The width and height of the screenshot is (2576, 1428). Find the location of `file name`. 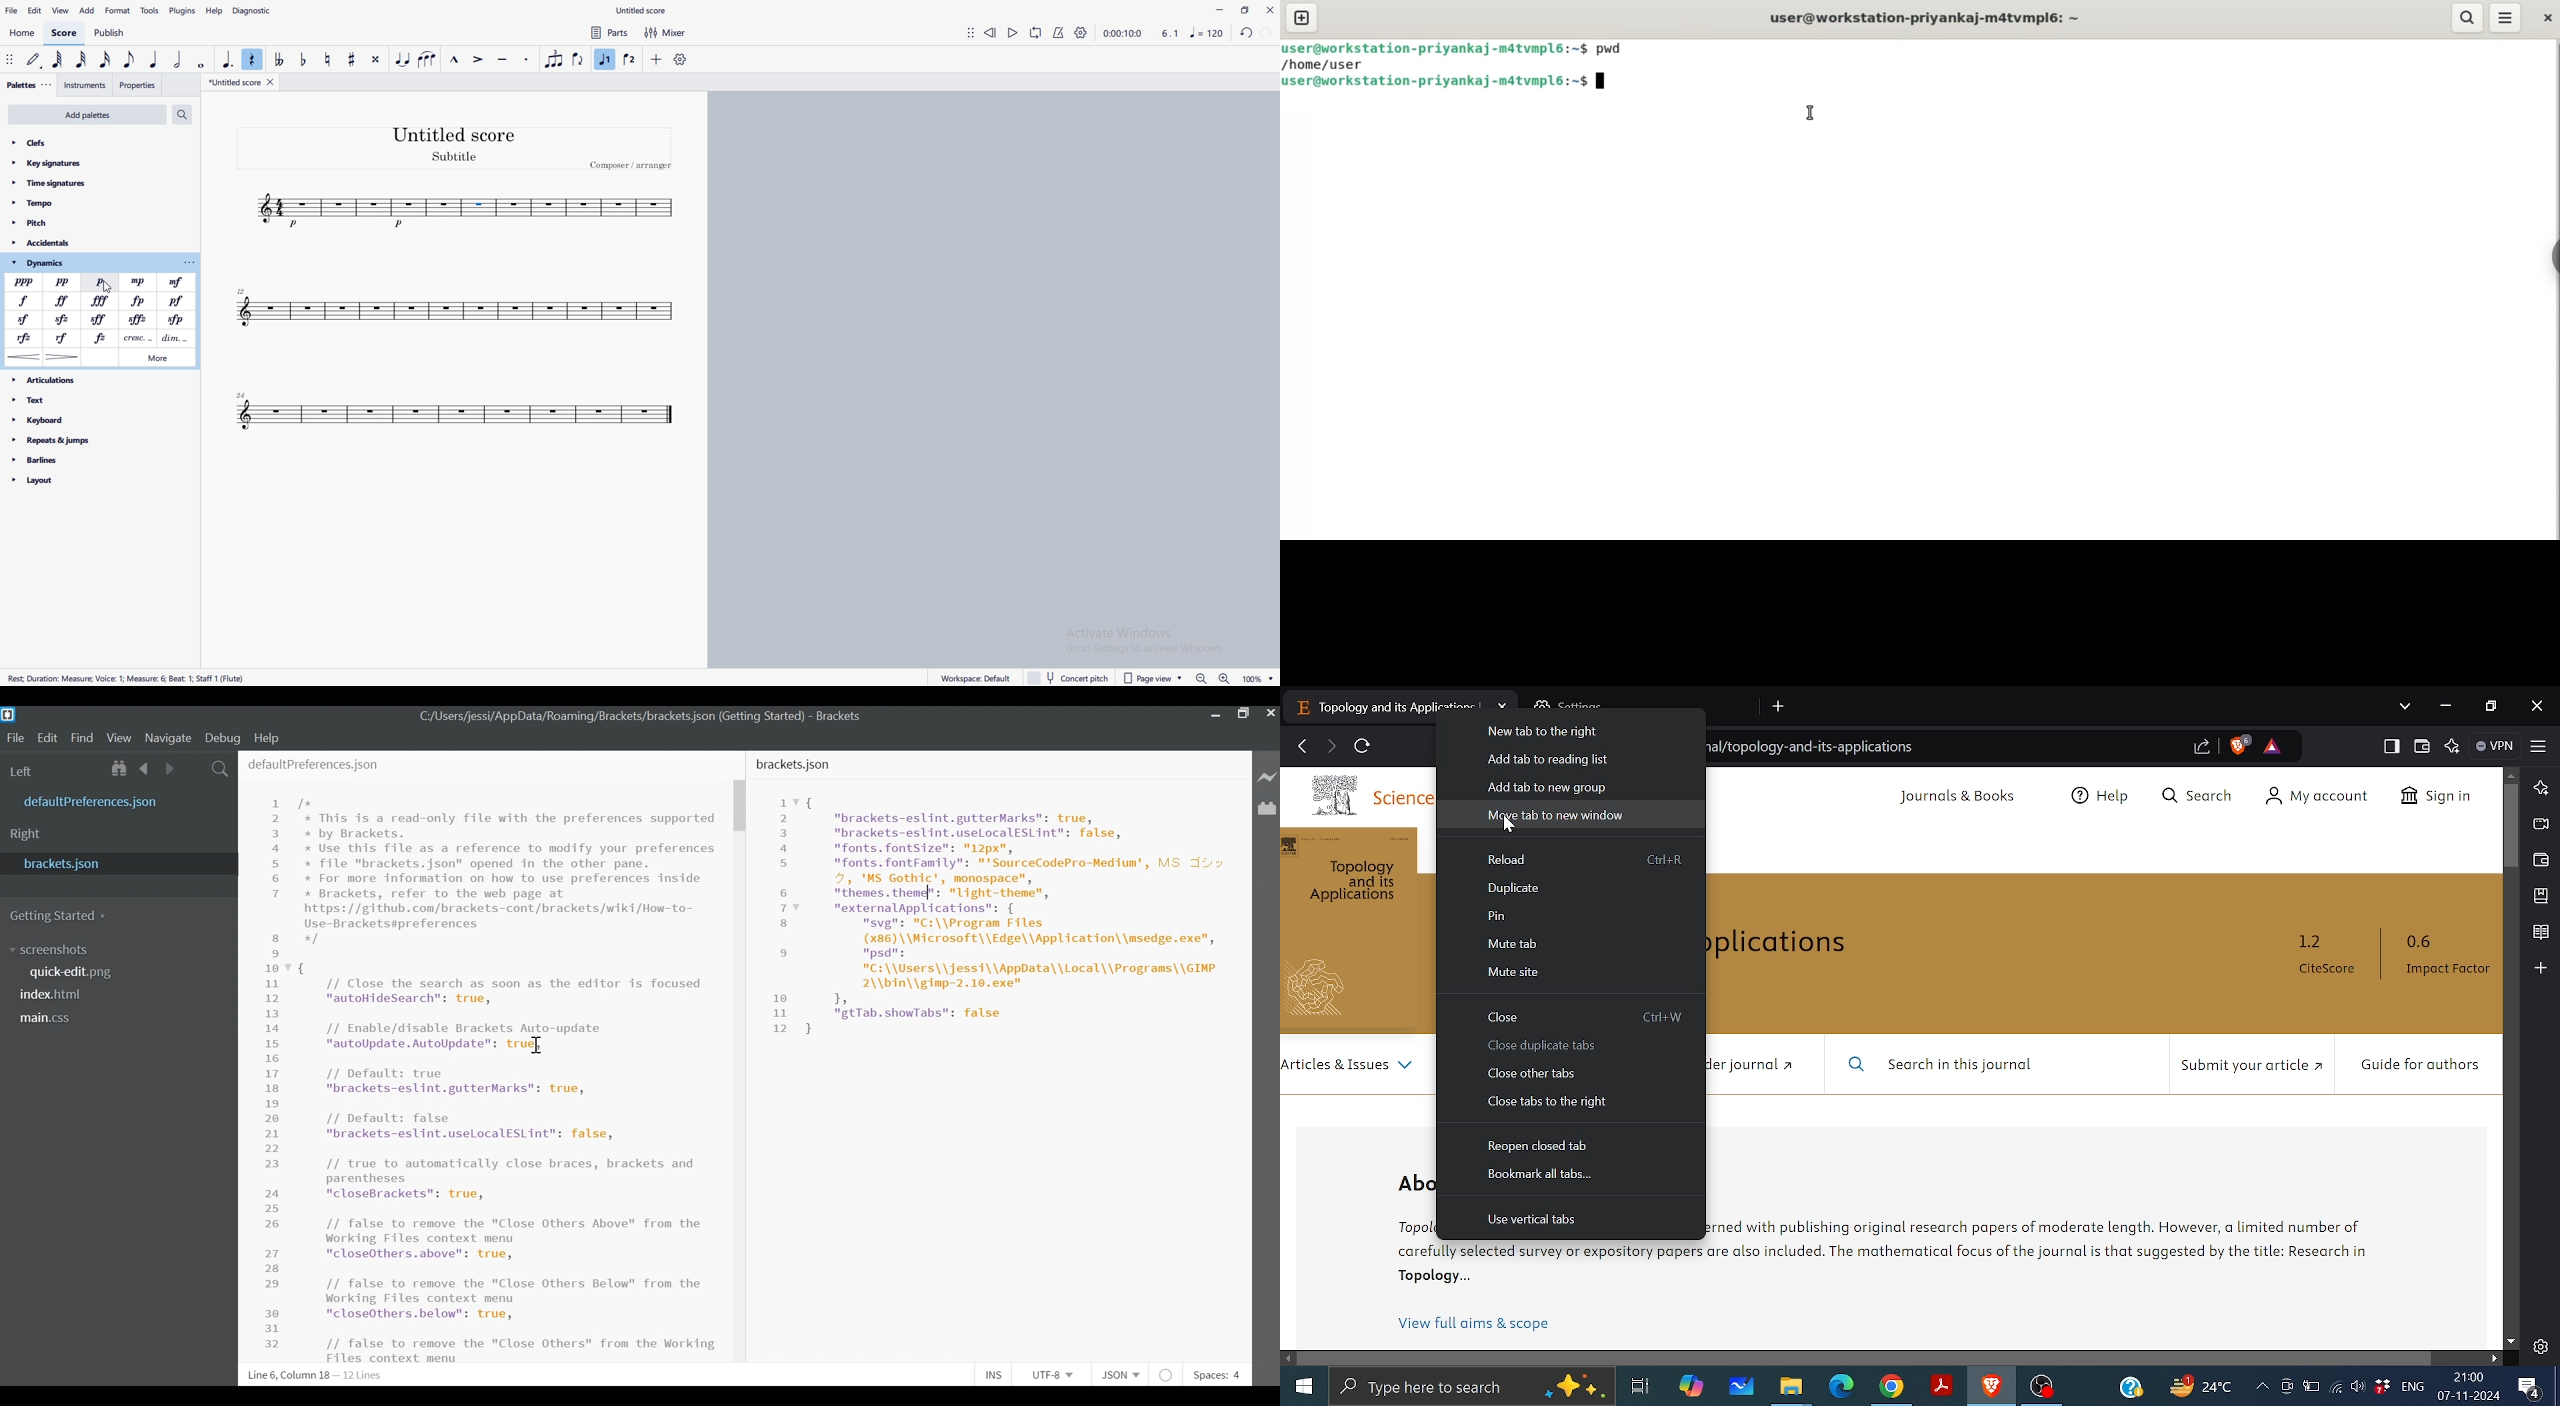

file name is located at coordinates (642, 10).